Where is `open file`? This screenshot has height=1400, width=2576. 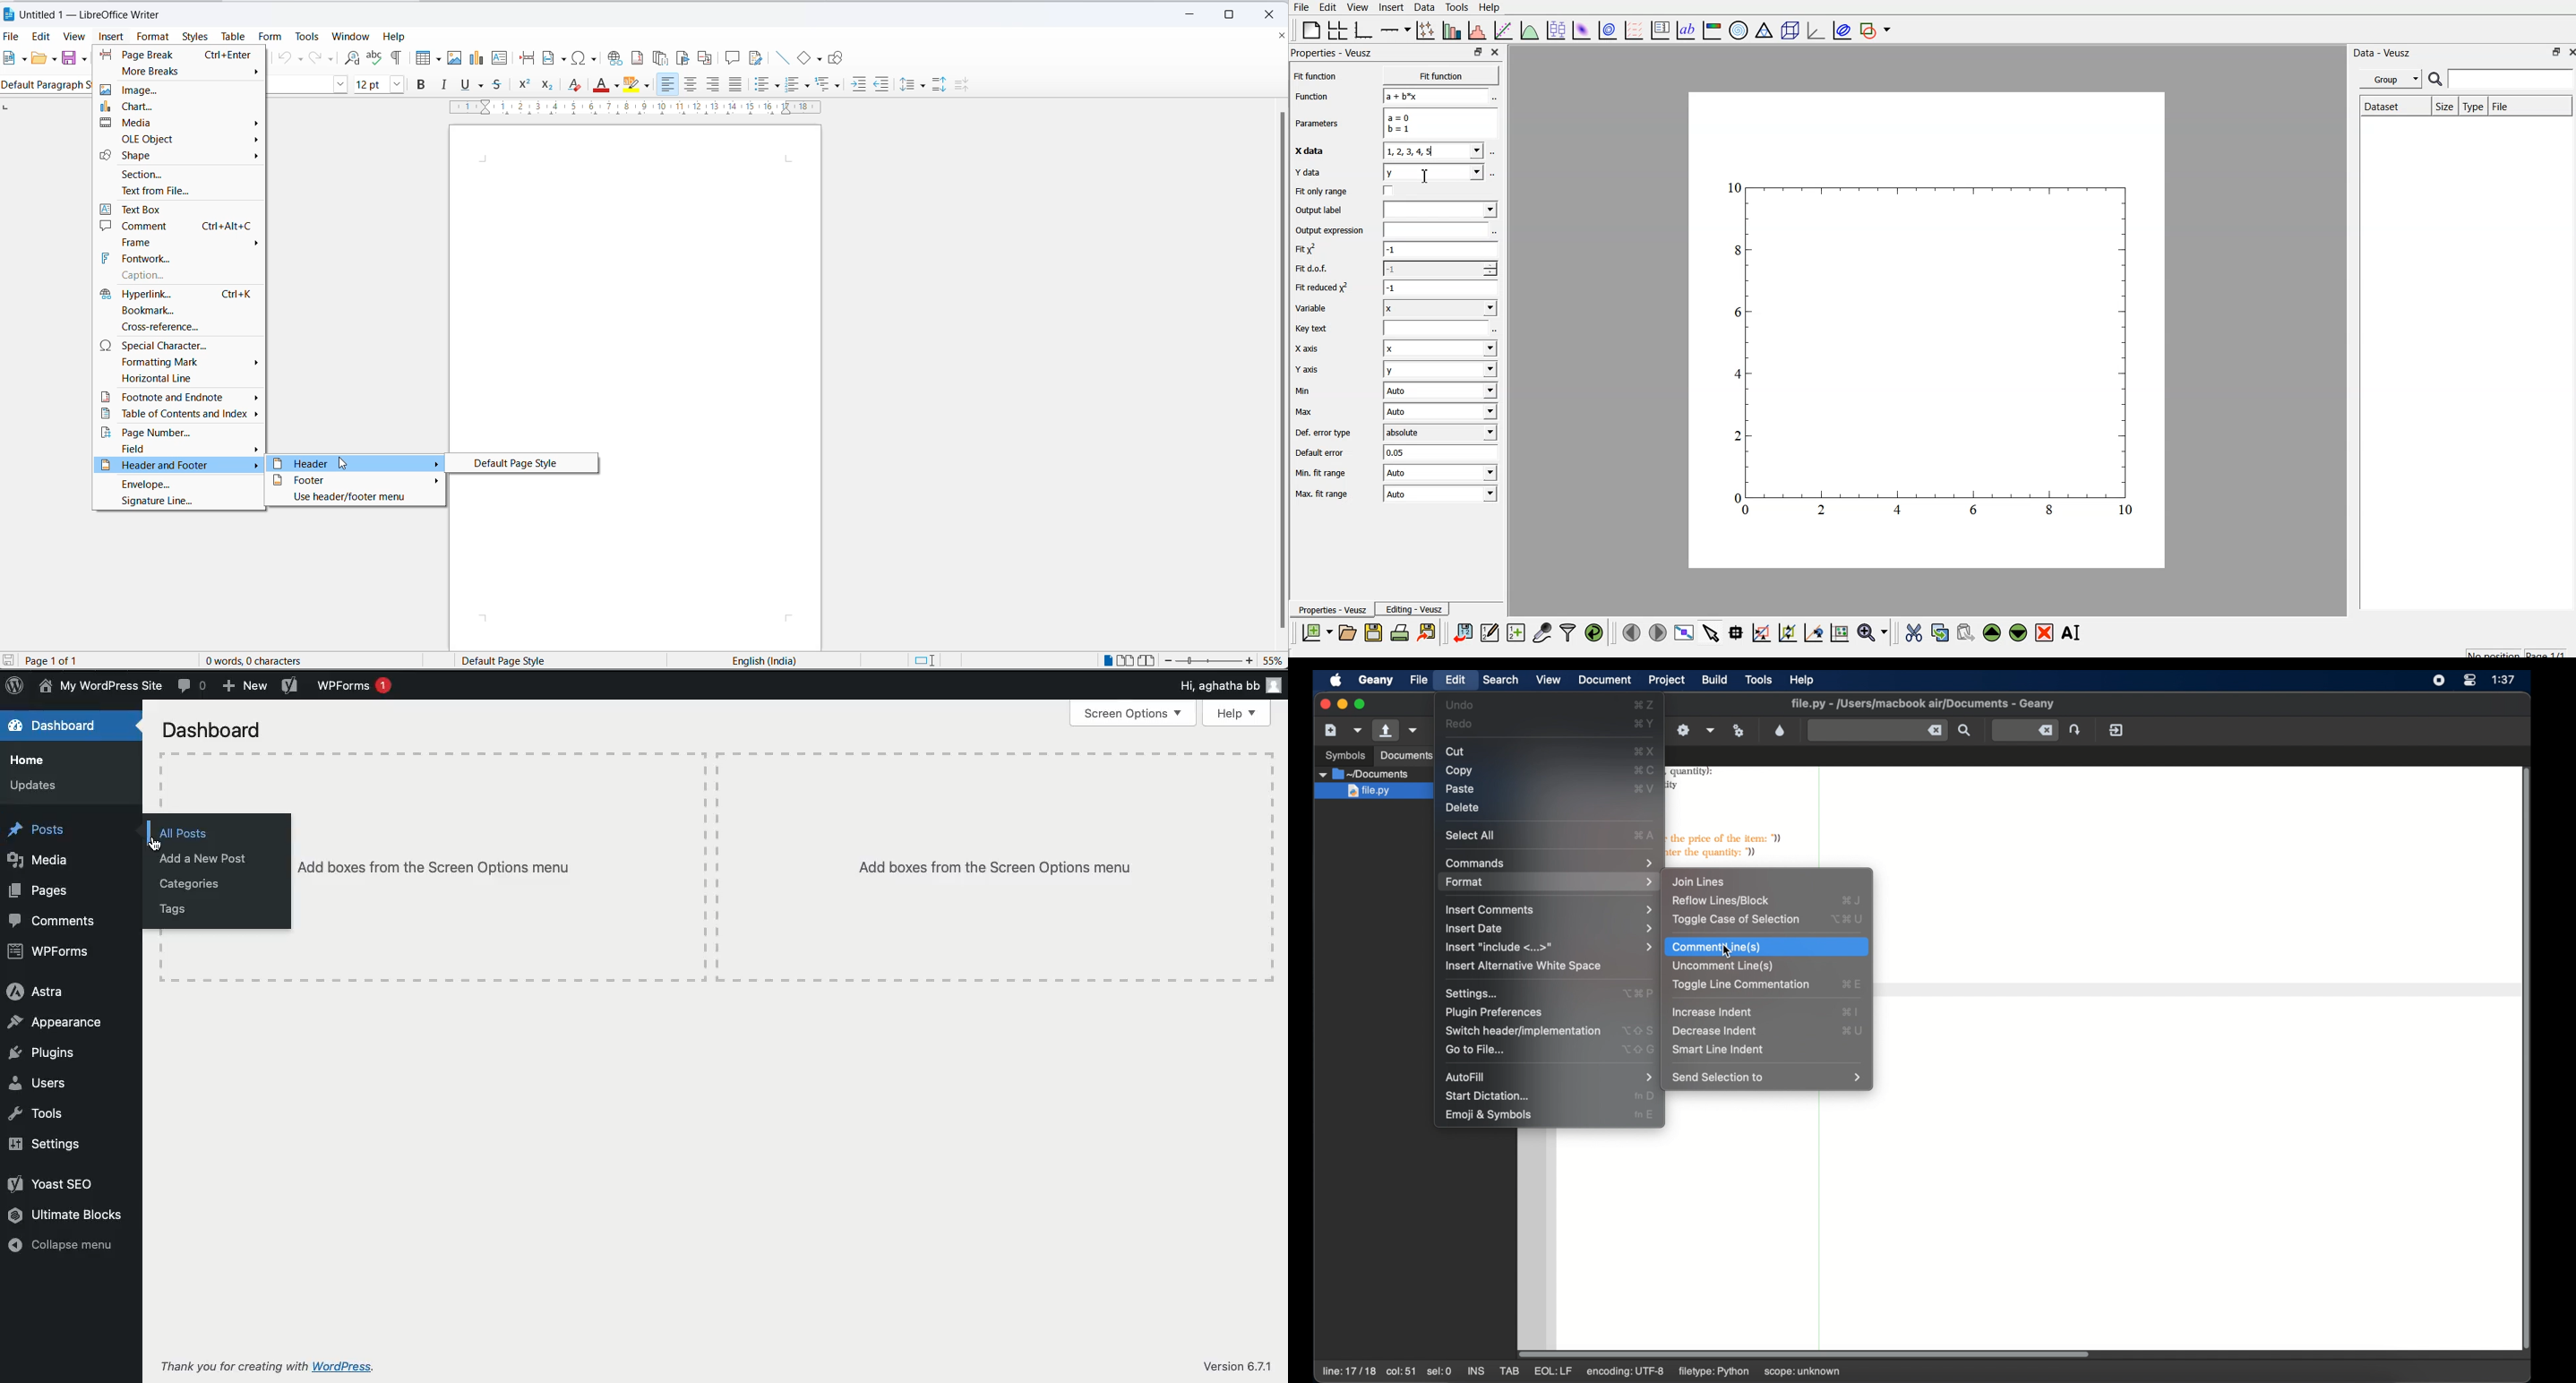
open file is located at coordinates (1384, 731).